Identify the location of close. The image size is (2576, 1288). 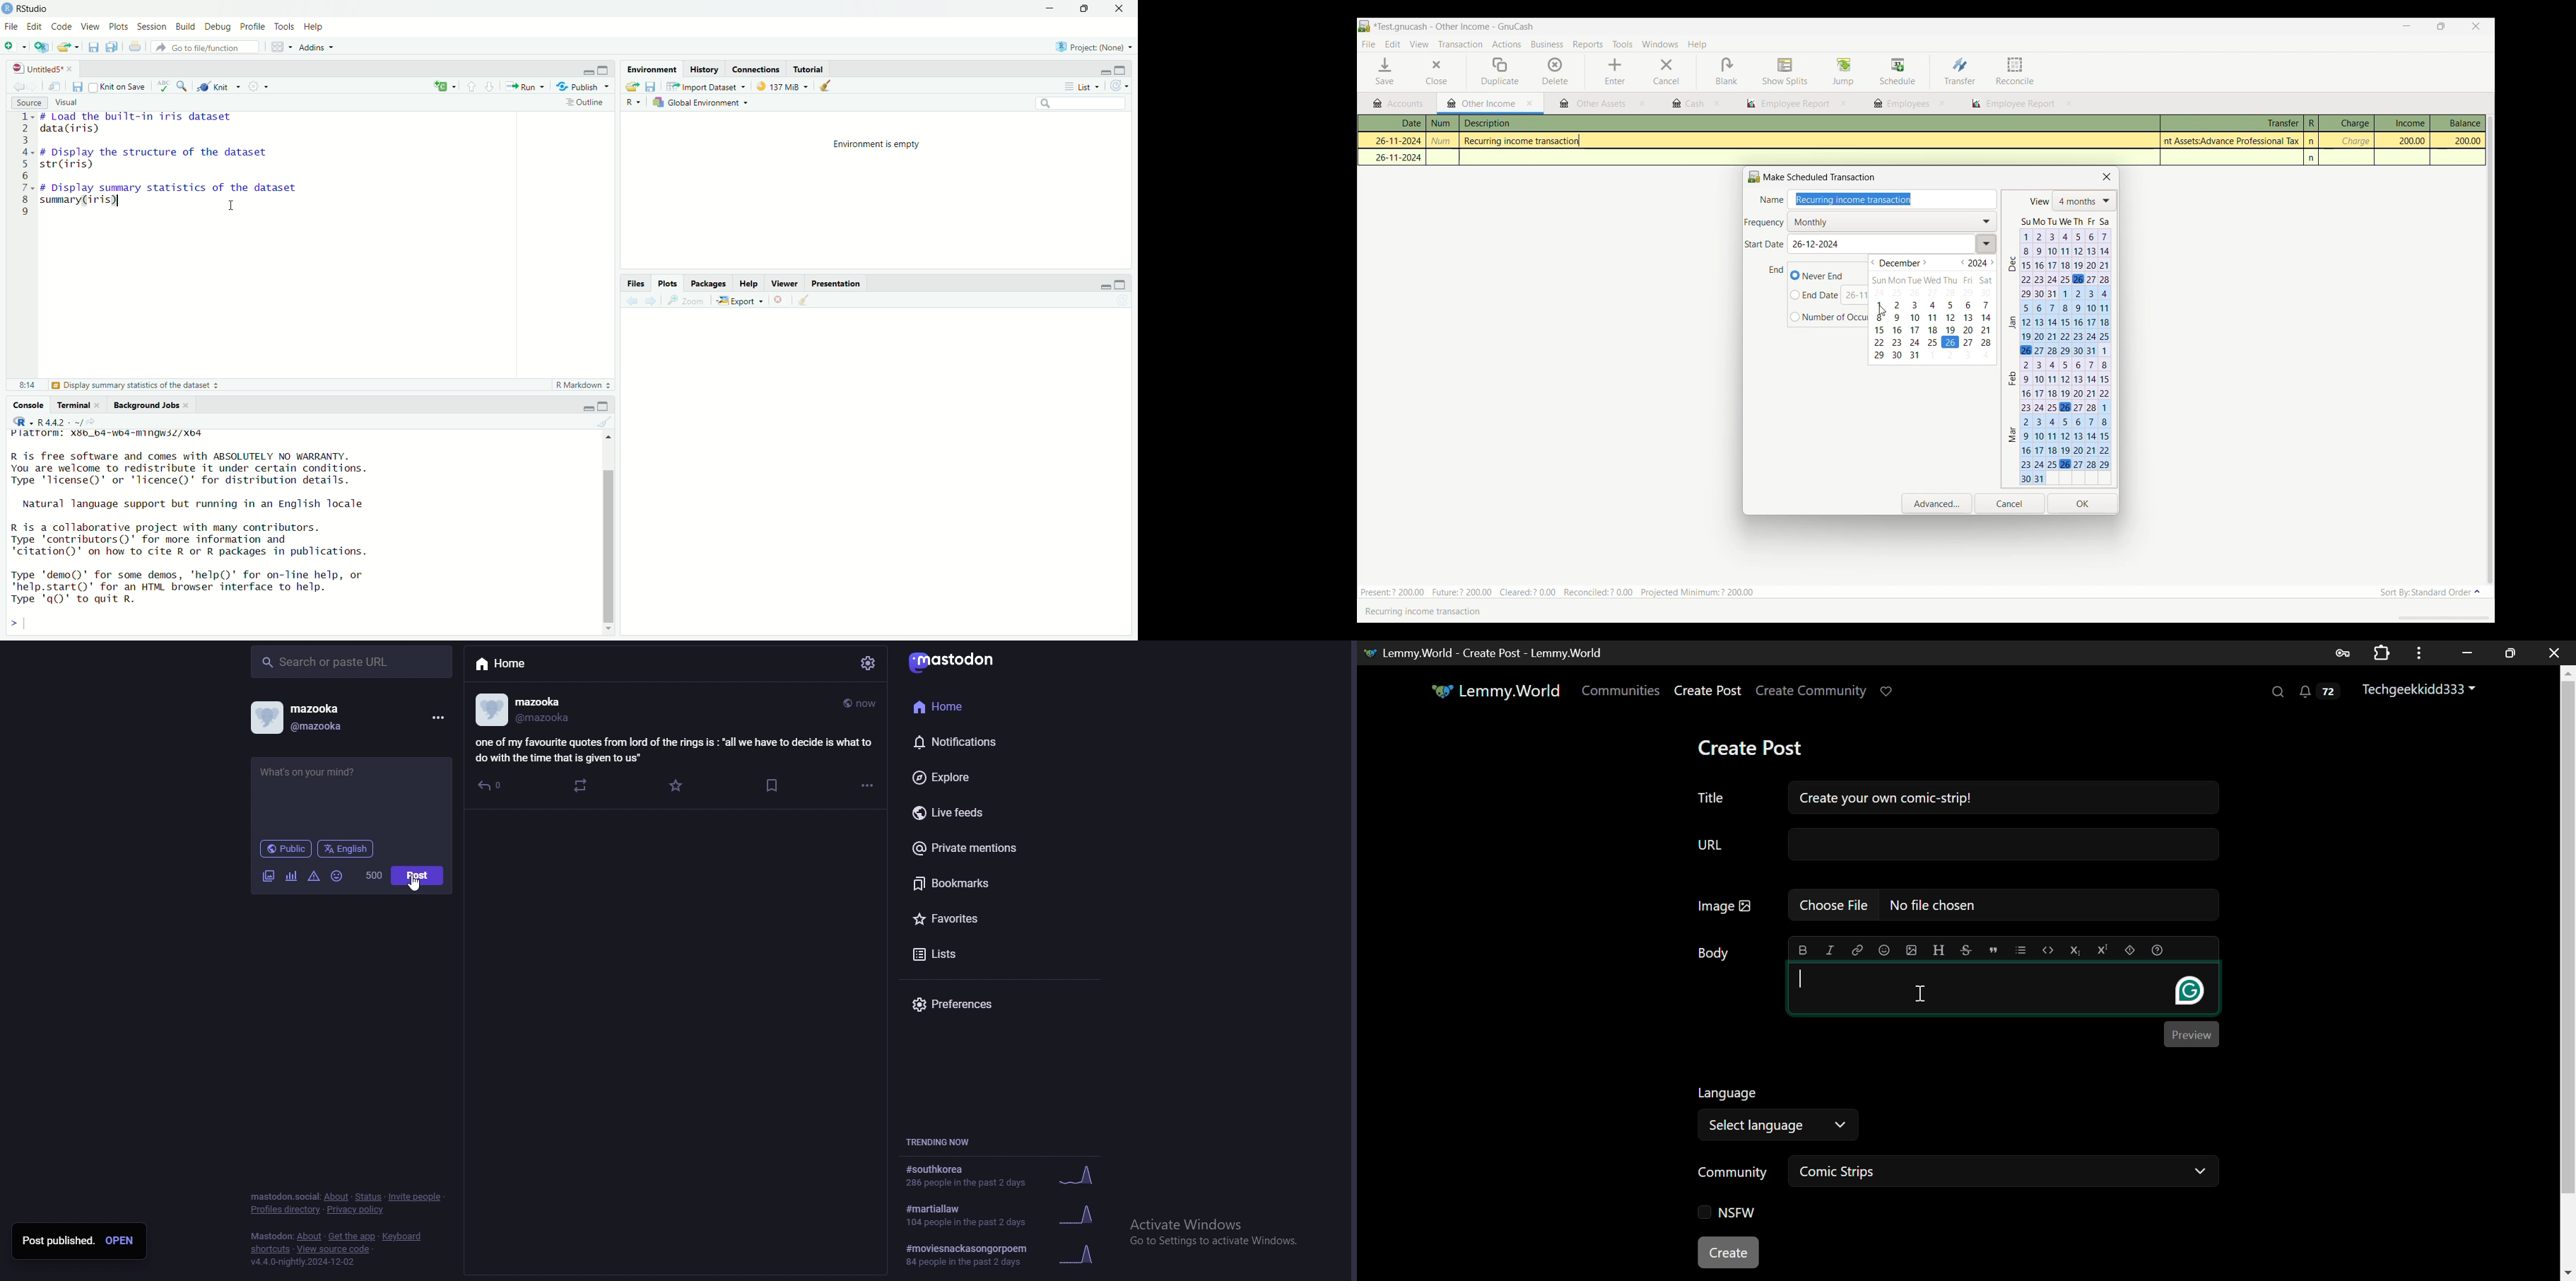
(1844, 104).